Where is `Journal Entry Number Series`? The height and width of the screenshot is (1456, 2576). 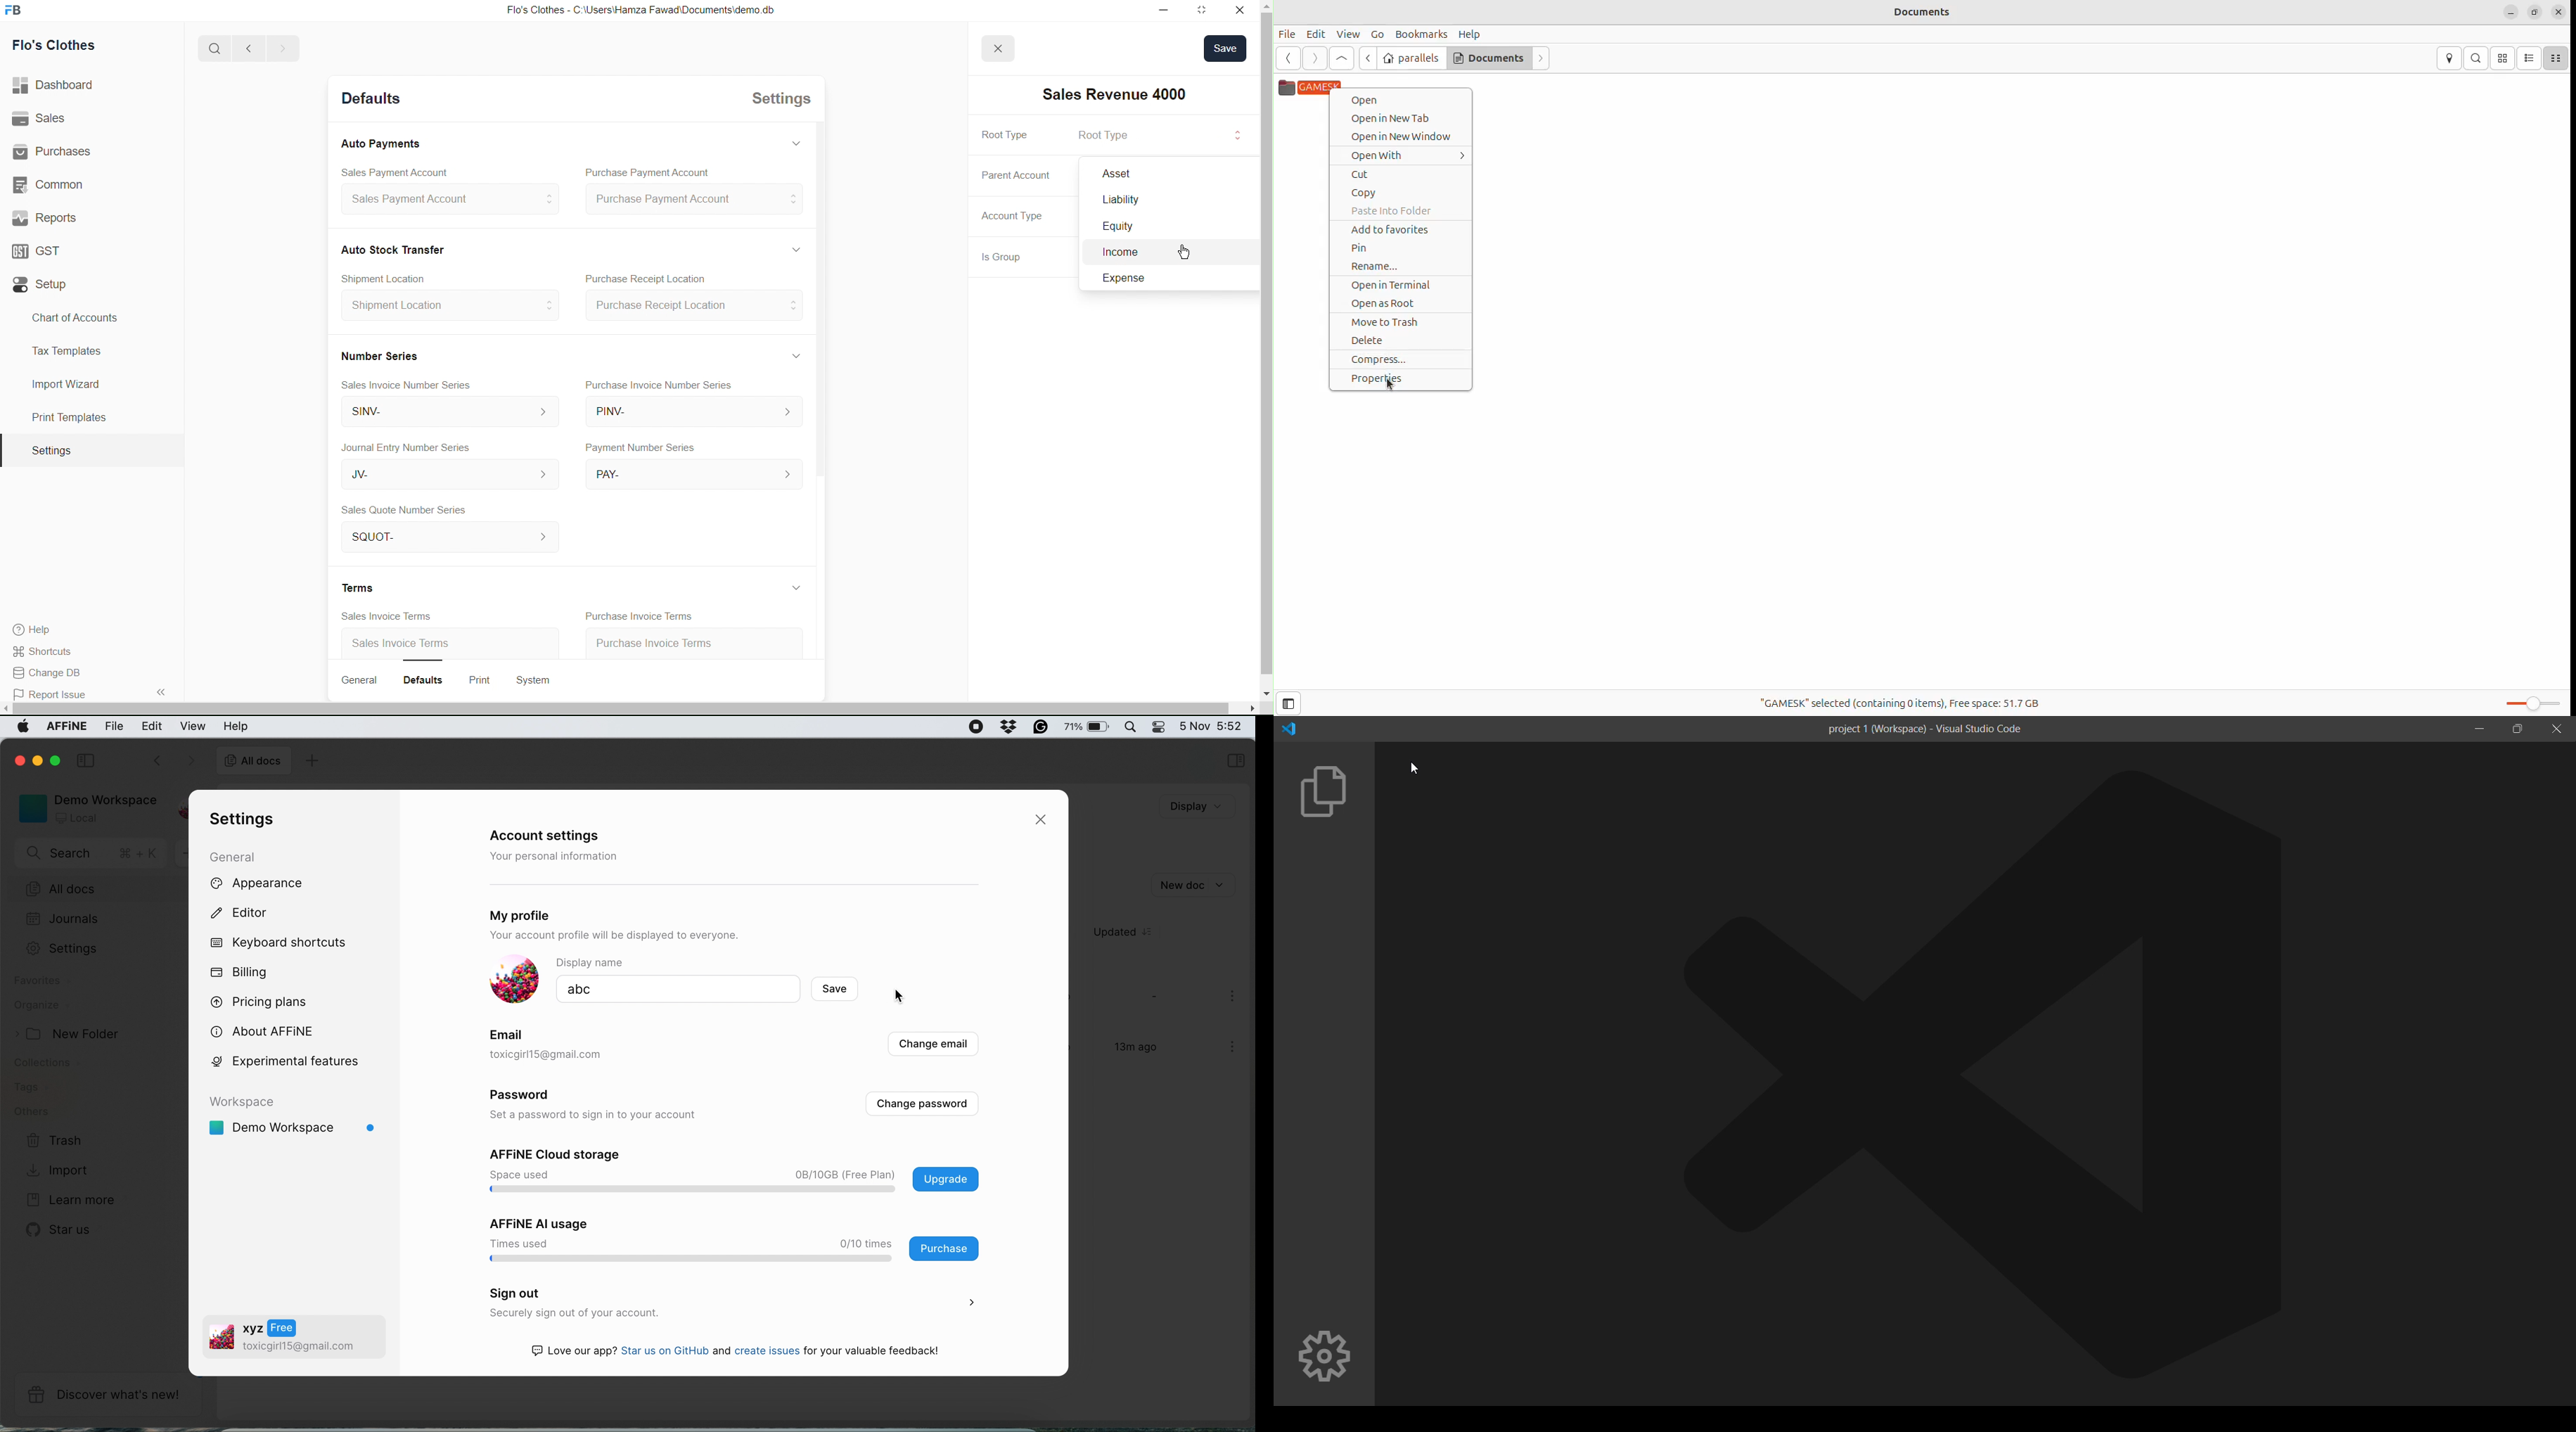
Journal Entry Number Series is located at coordinates (414, 445).